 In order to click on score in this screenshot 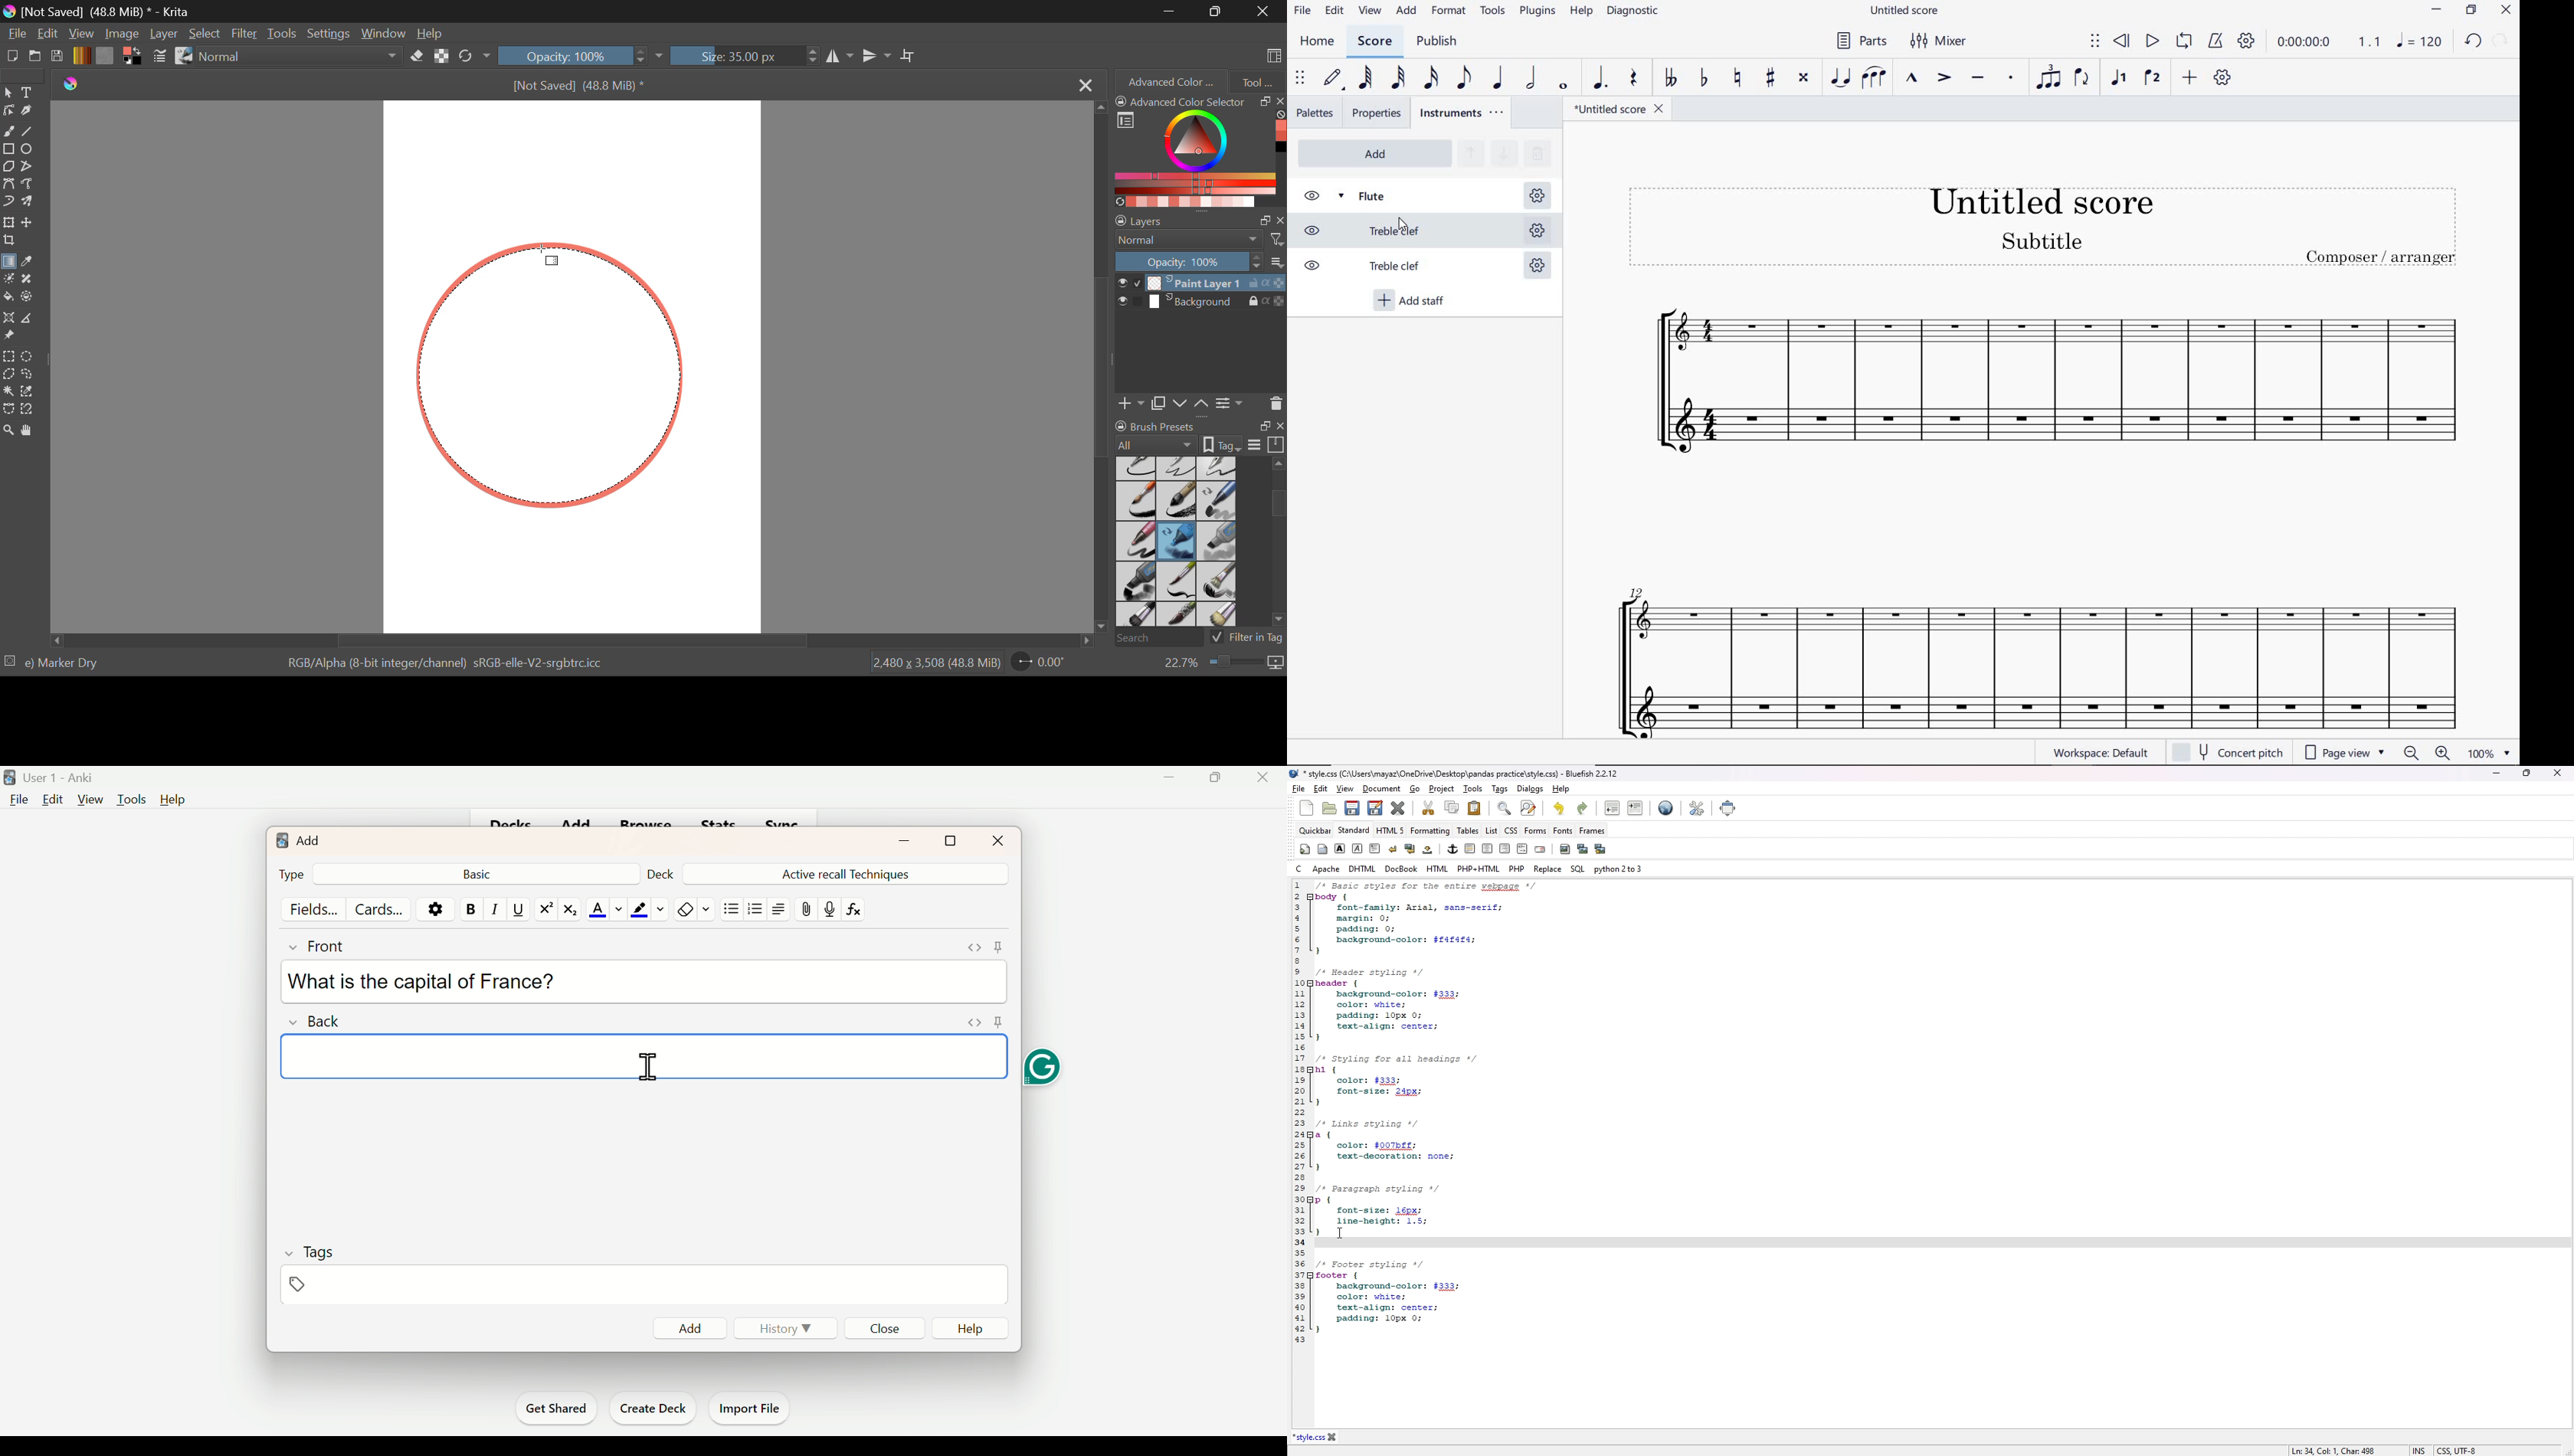, I will do `click(1375, 41)`.